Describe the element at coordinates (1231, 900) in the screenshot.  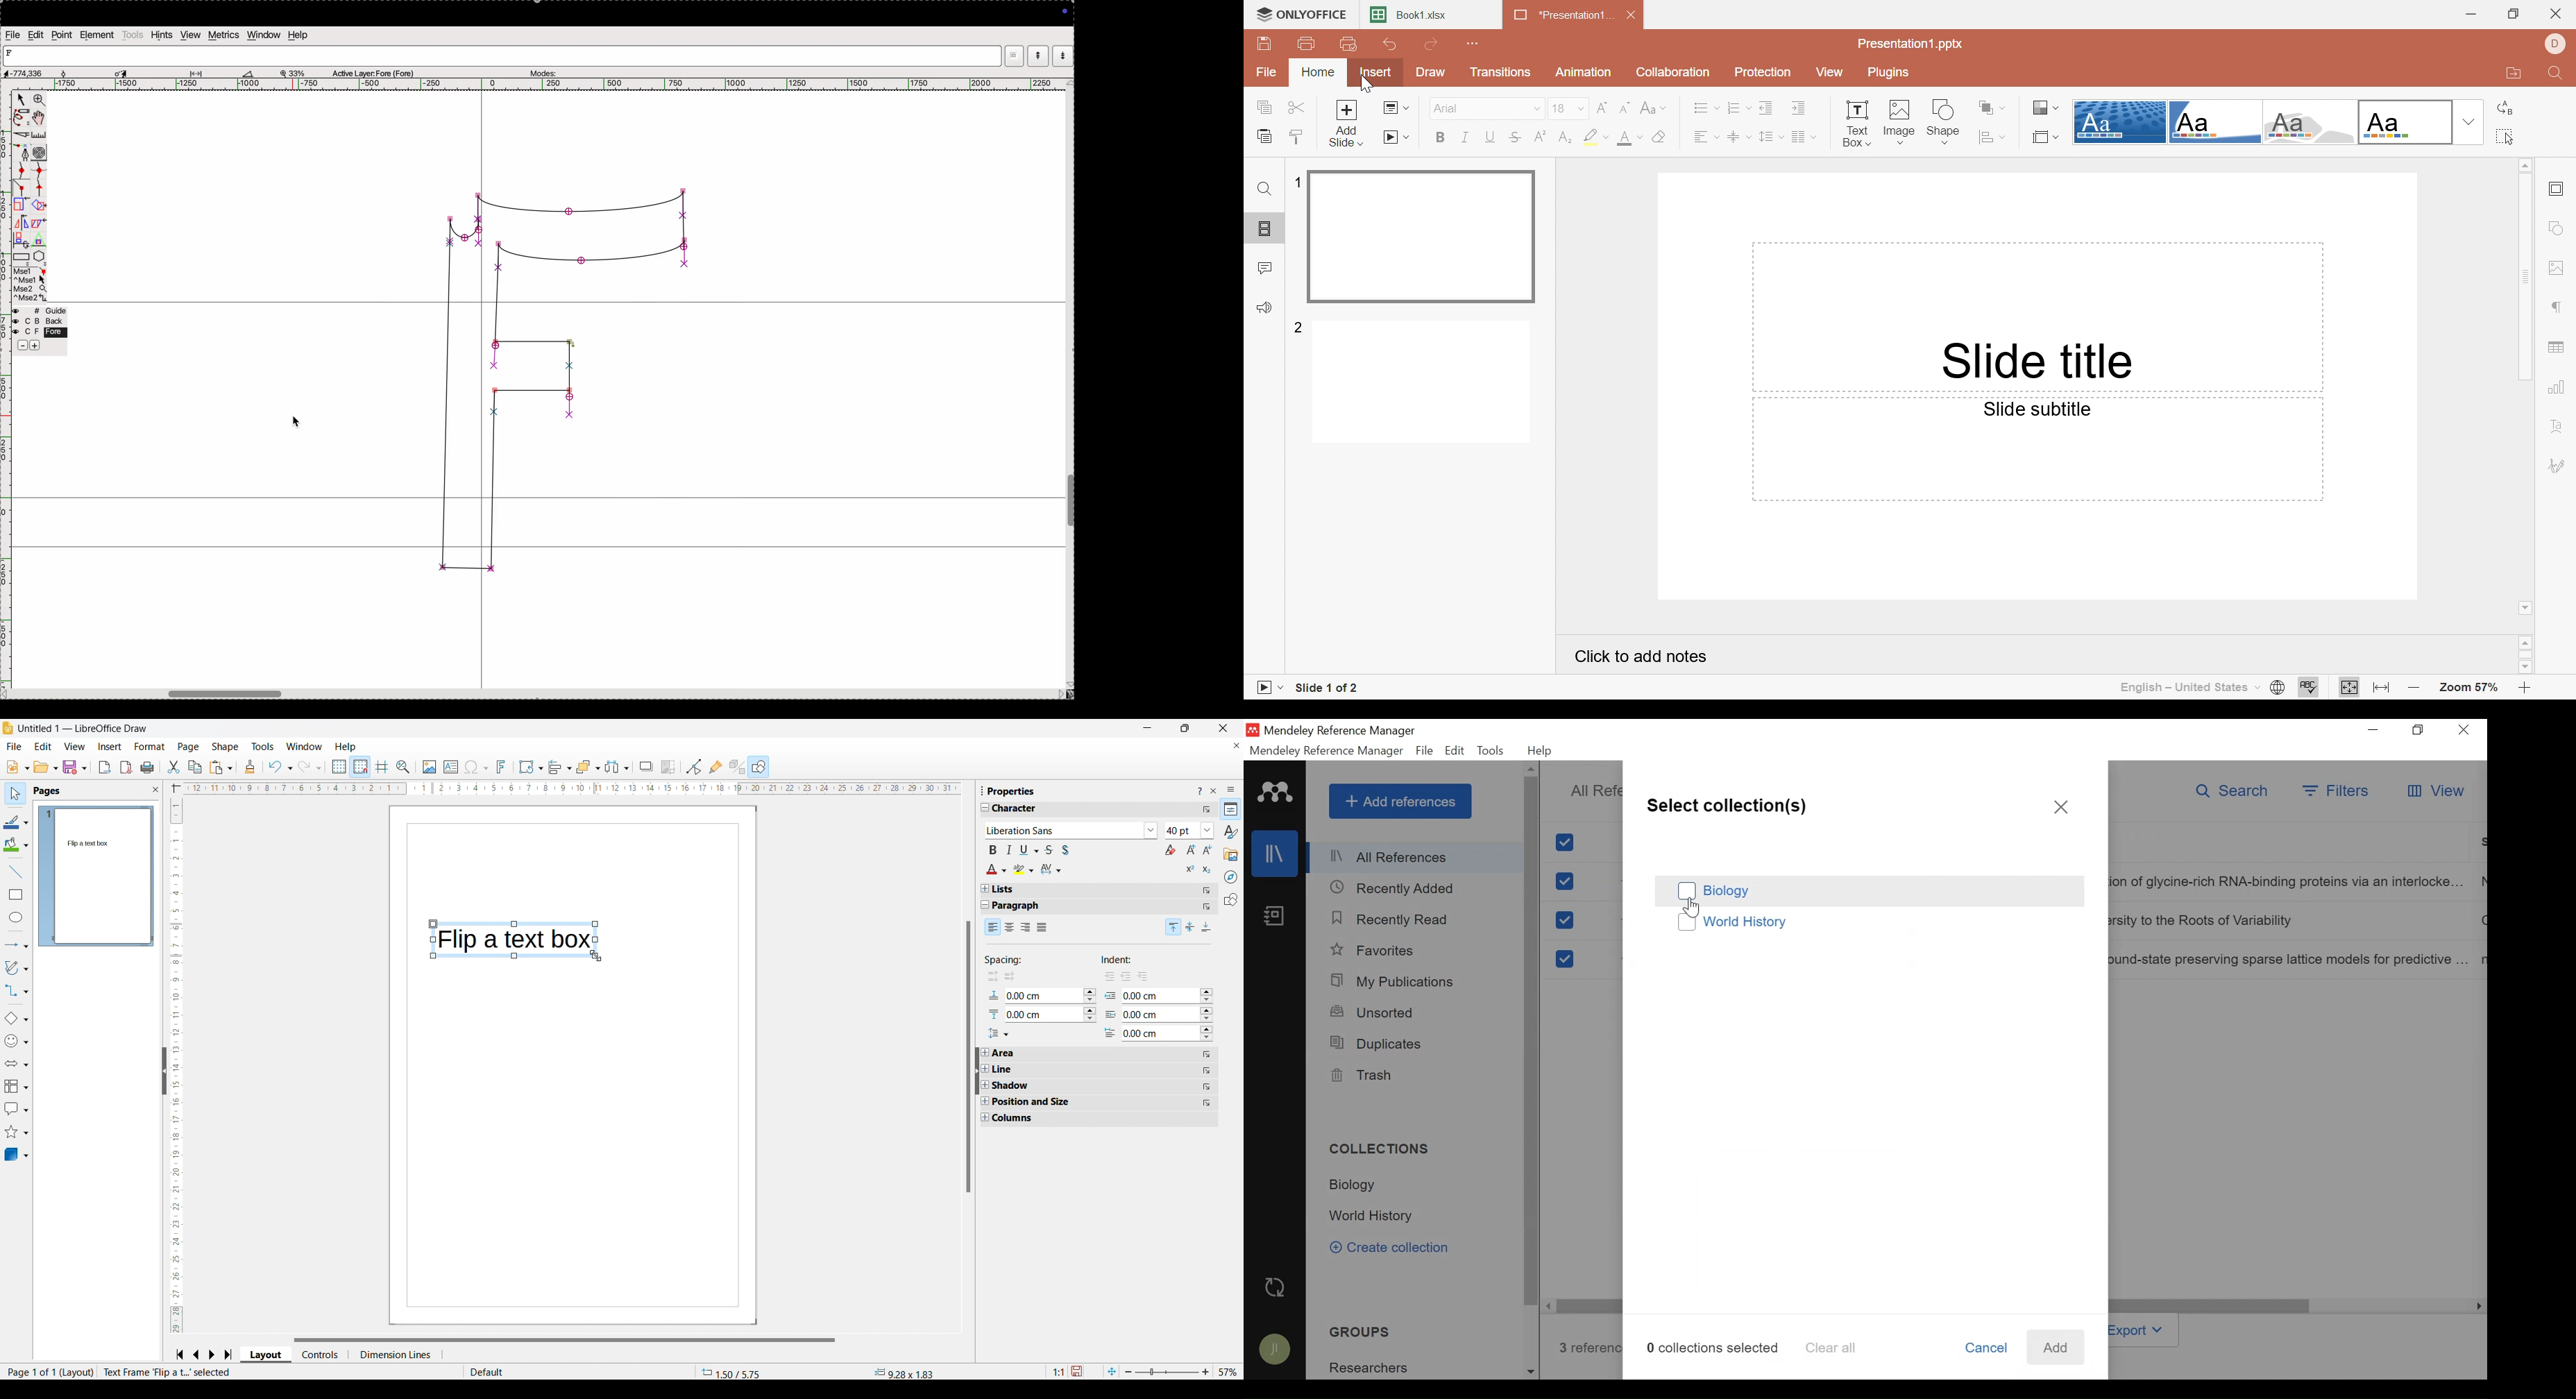
I see `Shapes` at that location.